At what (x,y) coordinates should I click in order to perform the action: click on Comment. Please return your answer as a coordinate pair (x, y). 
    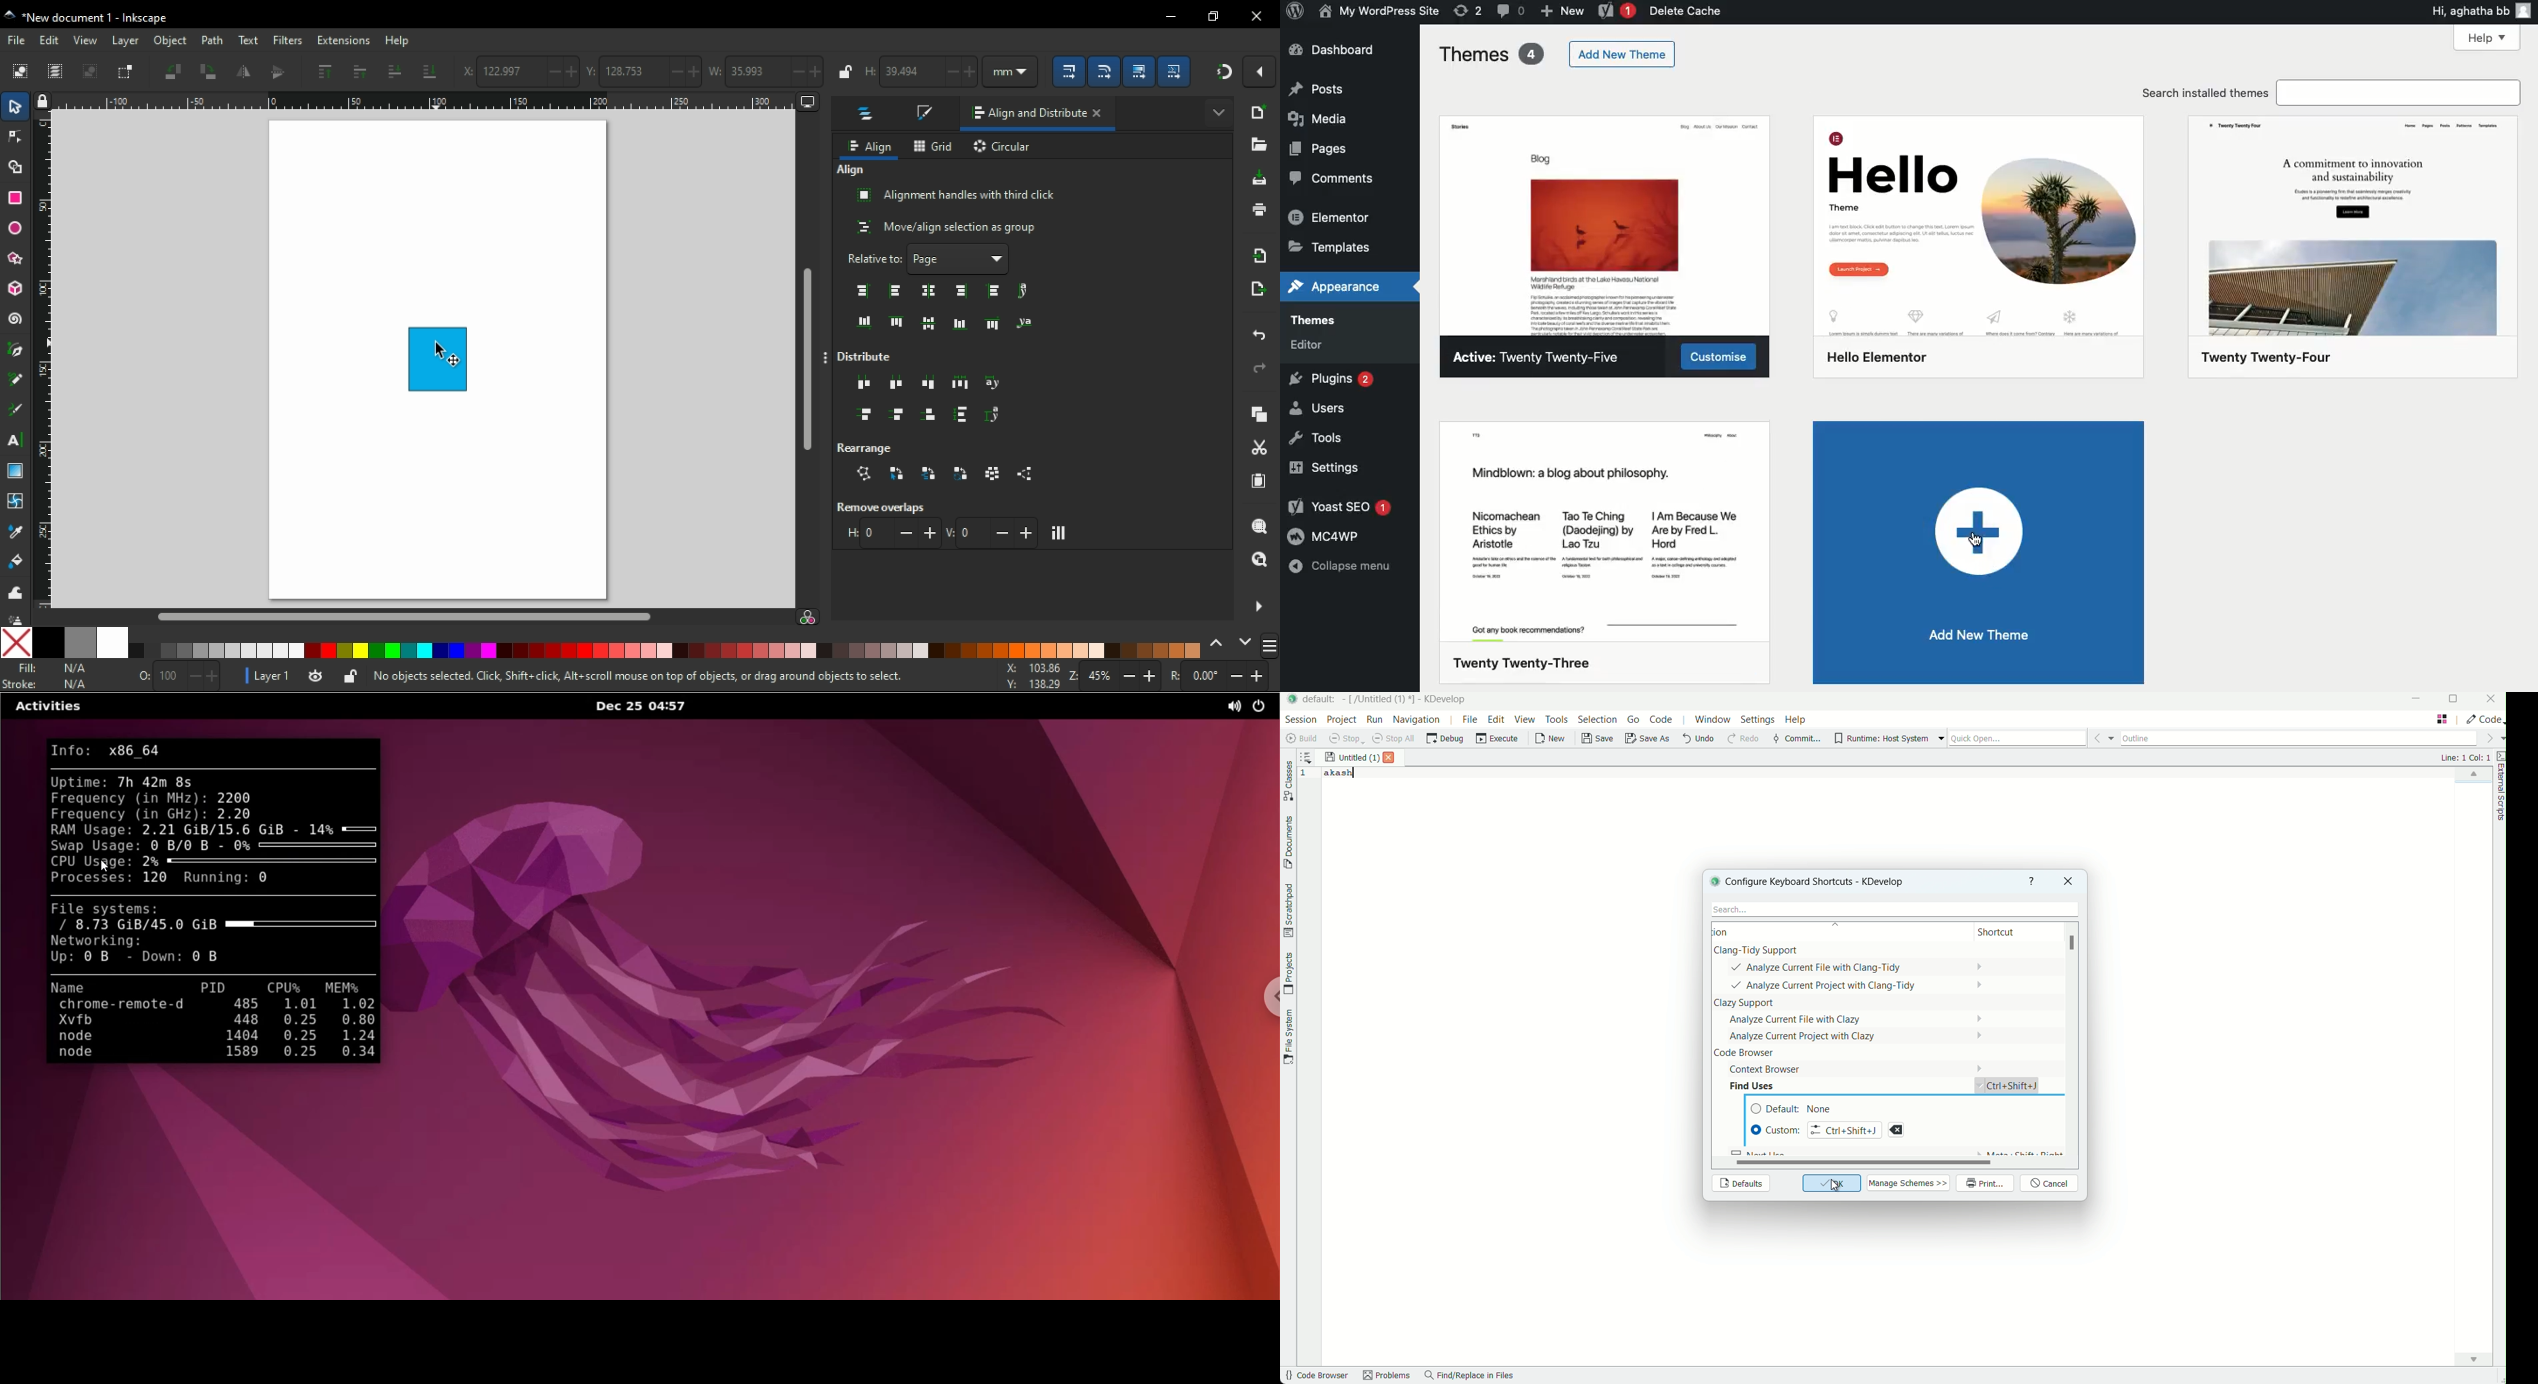
    Looking at the image, I should click on (1332, 182).